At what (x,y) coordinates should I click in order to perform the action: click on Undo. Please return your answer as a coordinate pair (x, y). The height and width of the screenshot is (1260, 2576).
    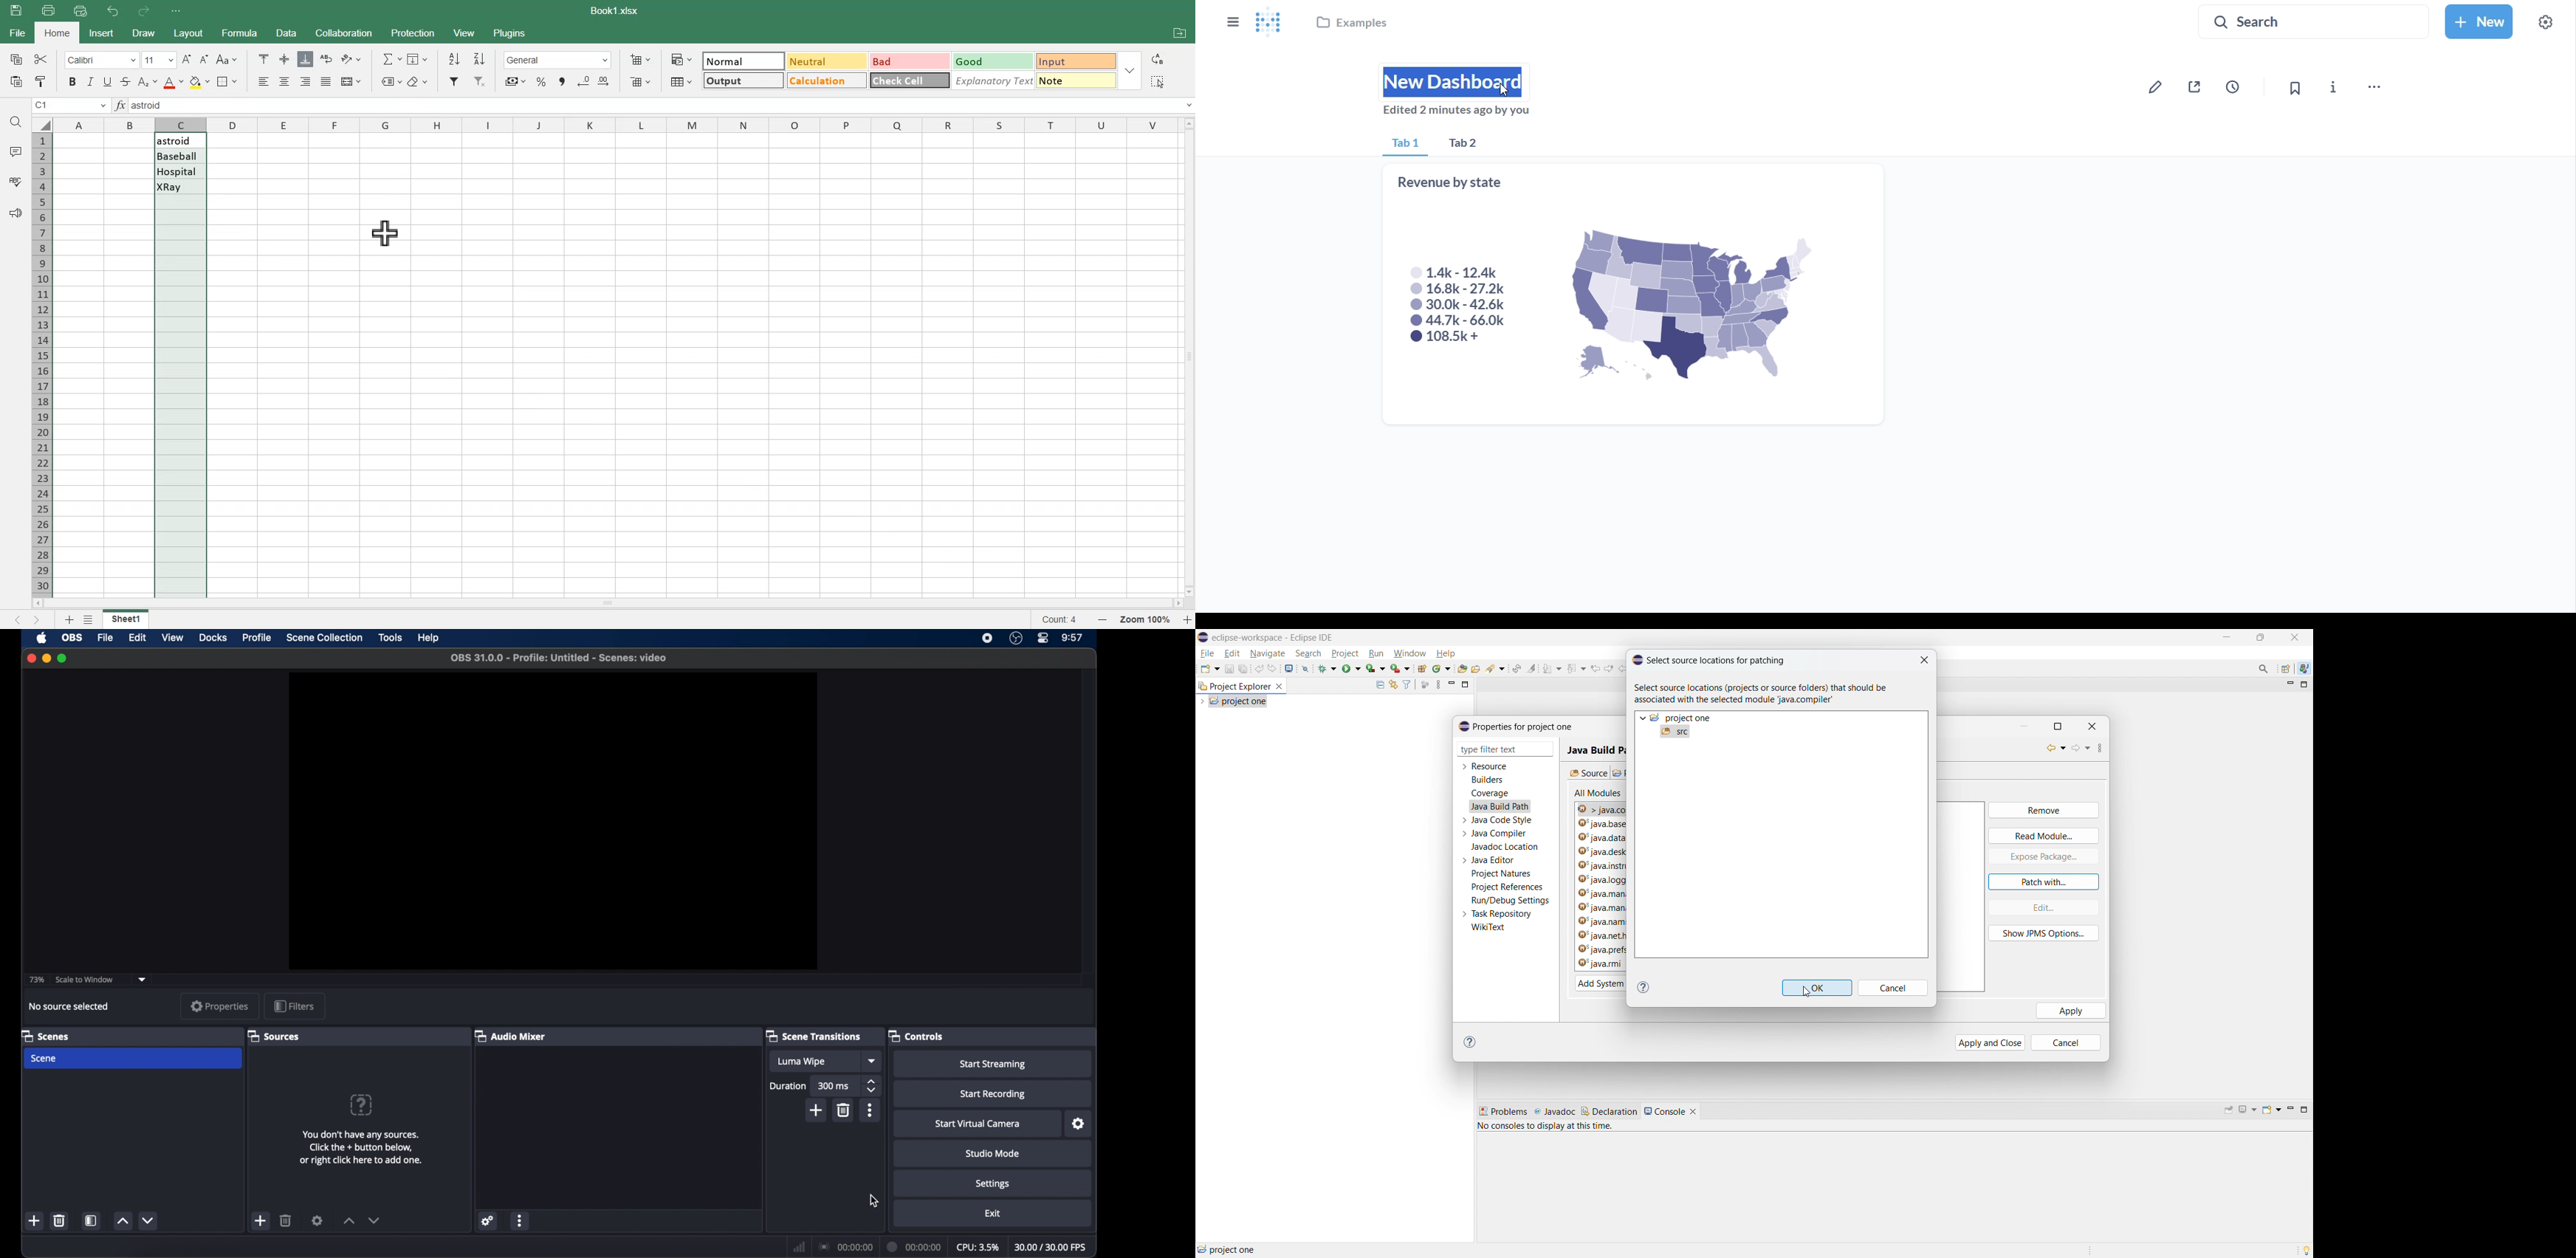
    Looking at the image, I should click on (114, 12).